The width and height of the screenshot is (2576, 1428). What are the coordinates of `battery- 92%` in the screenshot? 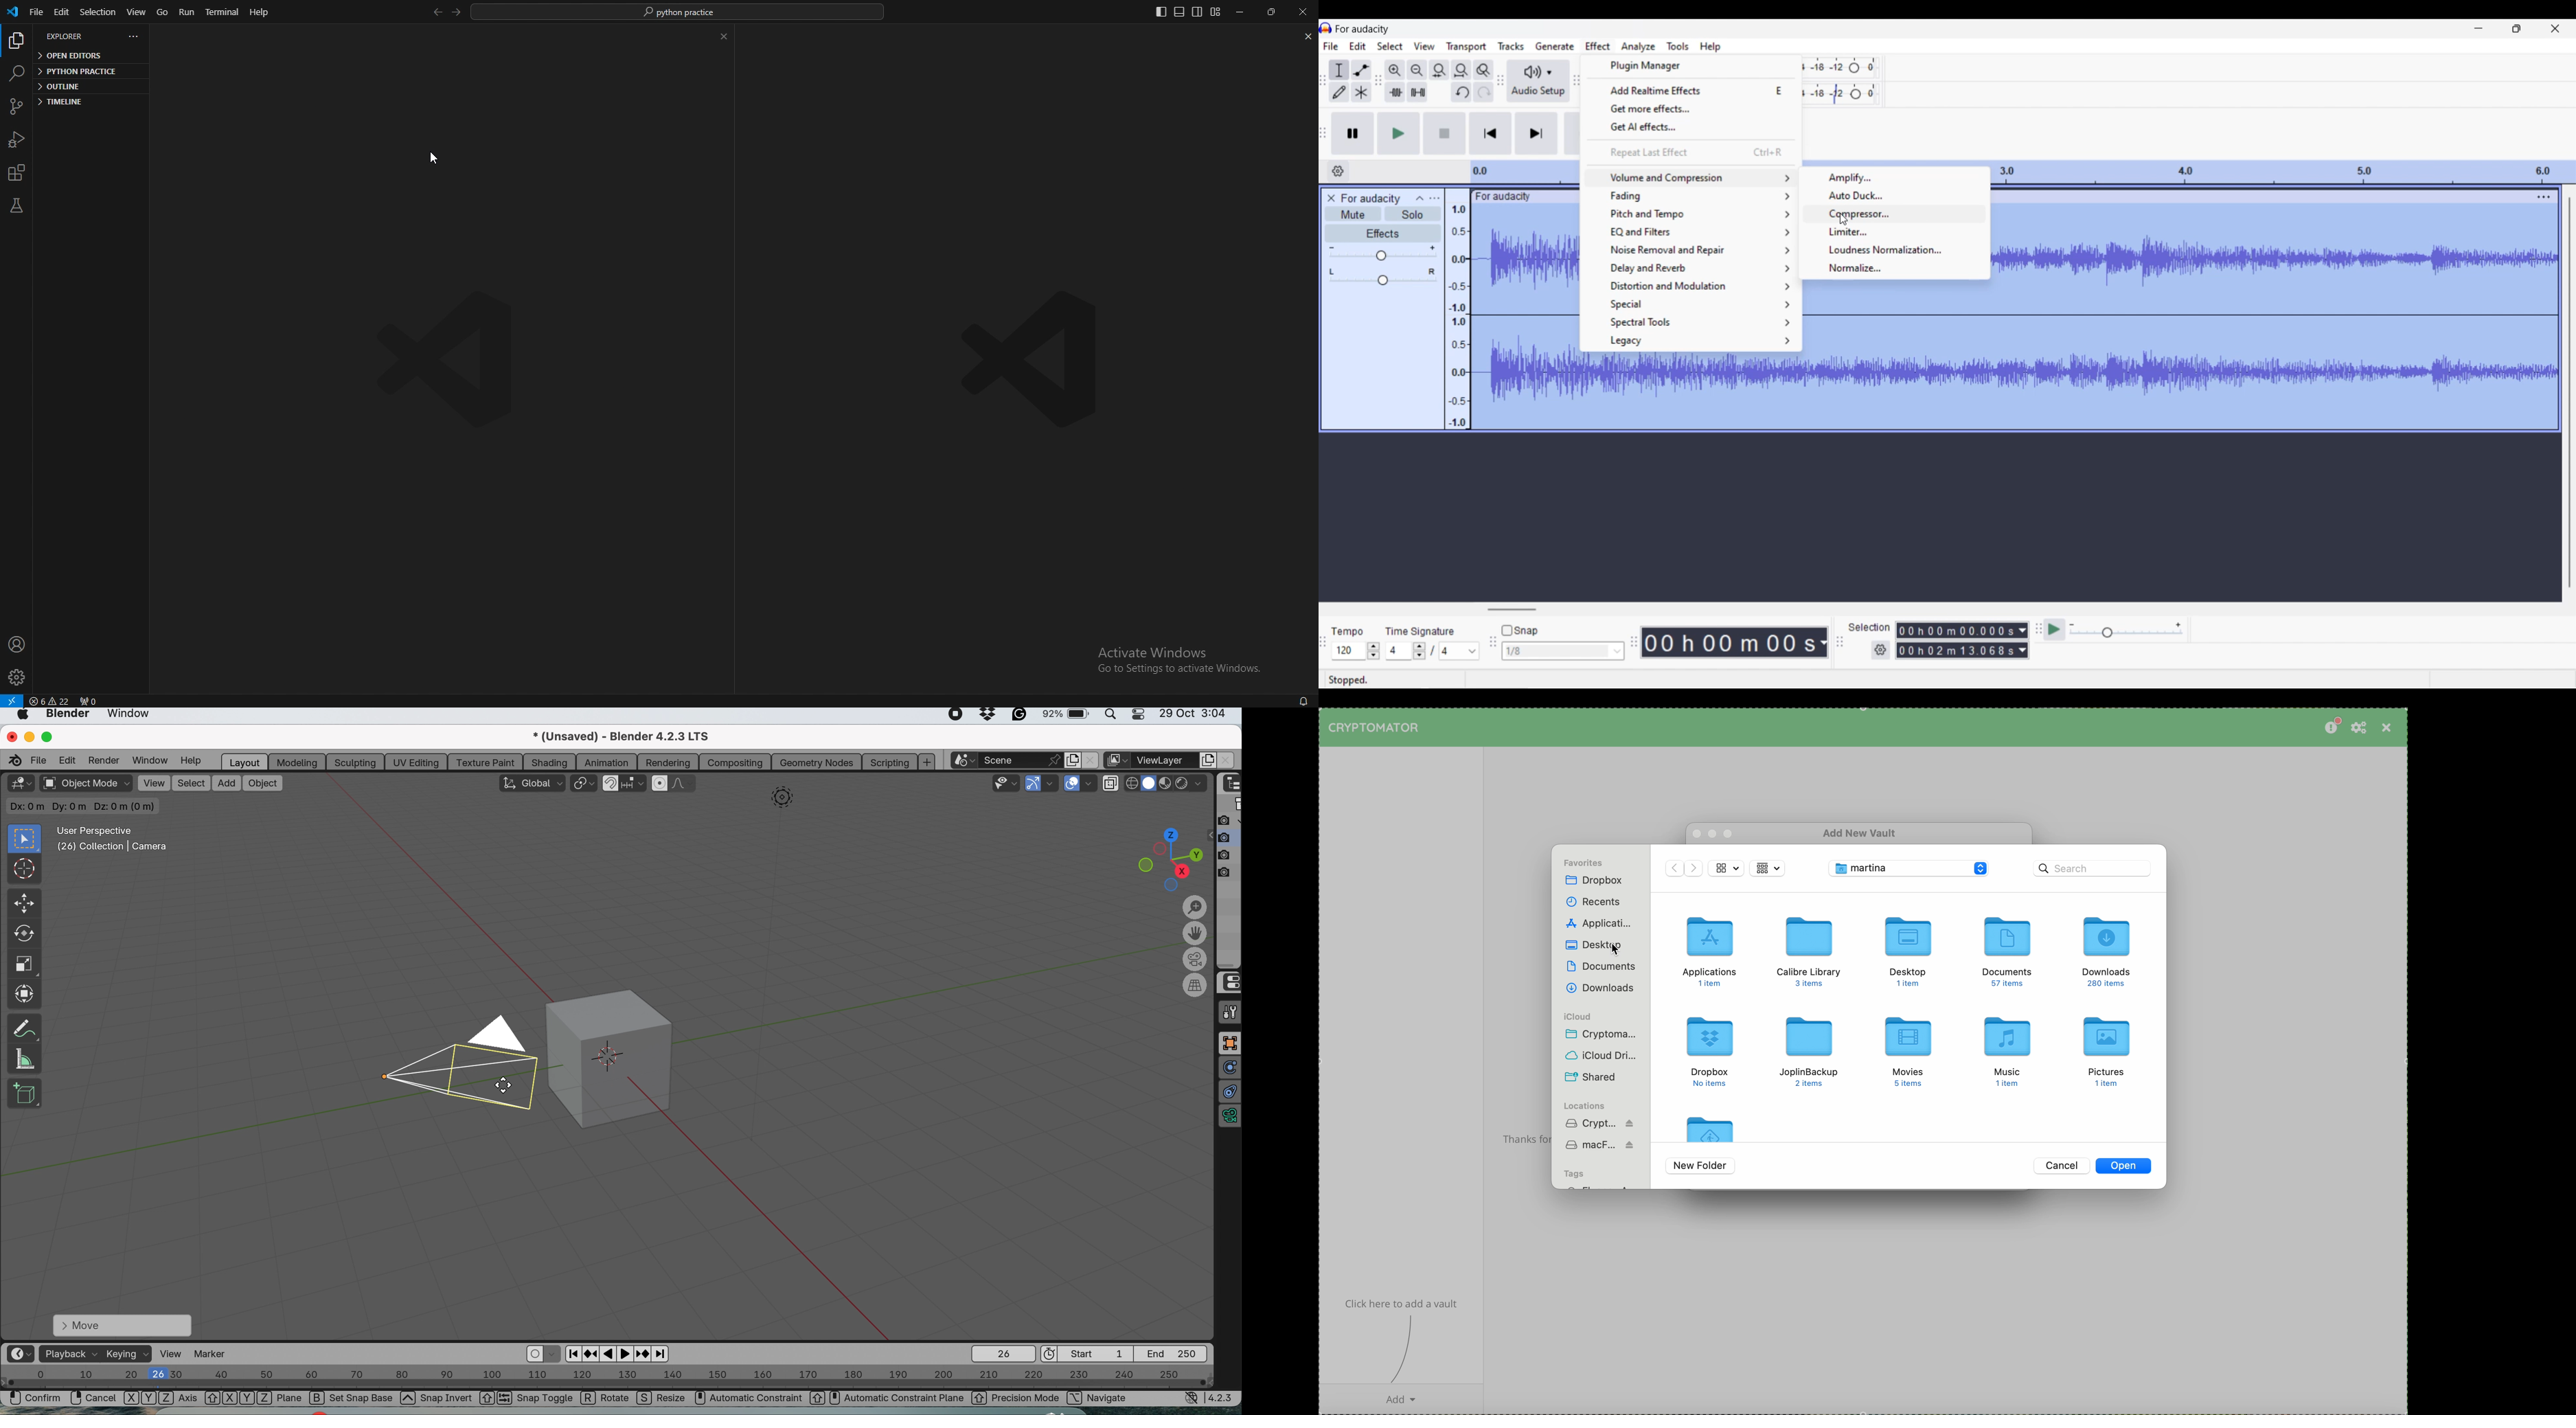 It's located at (1071, 717).